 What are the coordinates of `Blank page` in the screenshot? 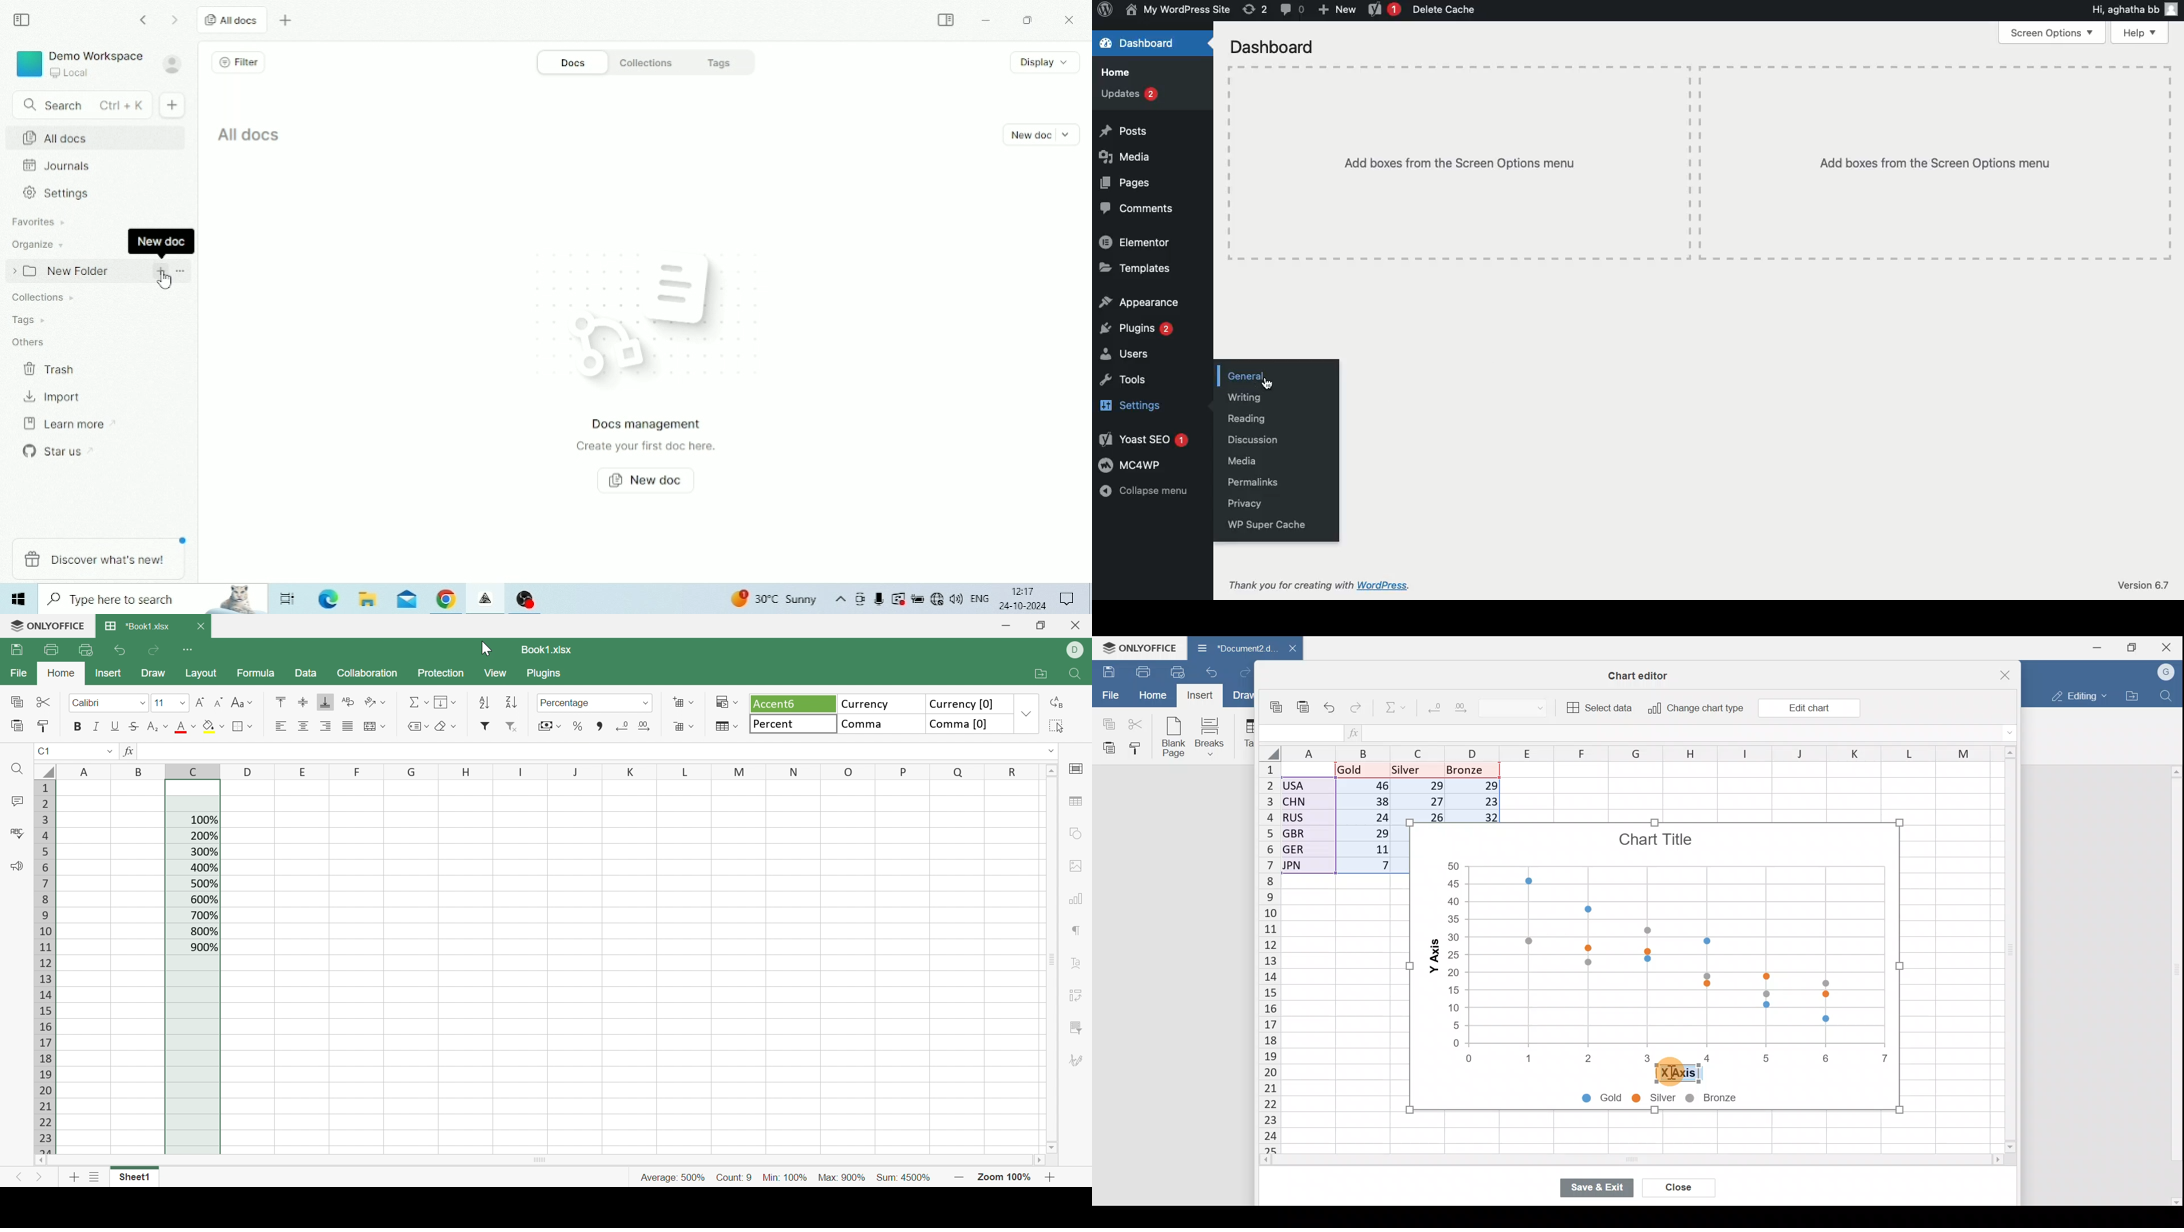 It's located at (1175, 738).